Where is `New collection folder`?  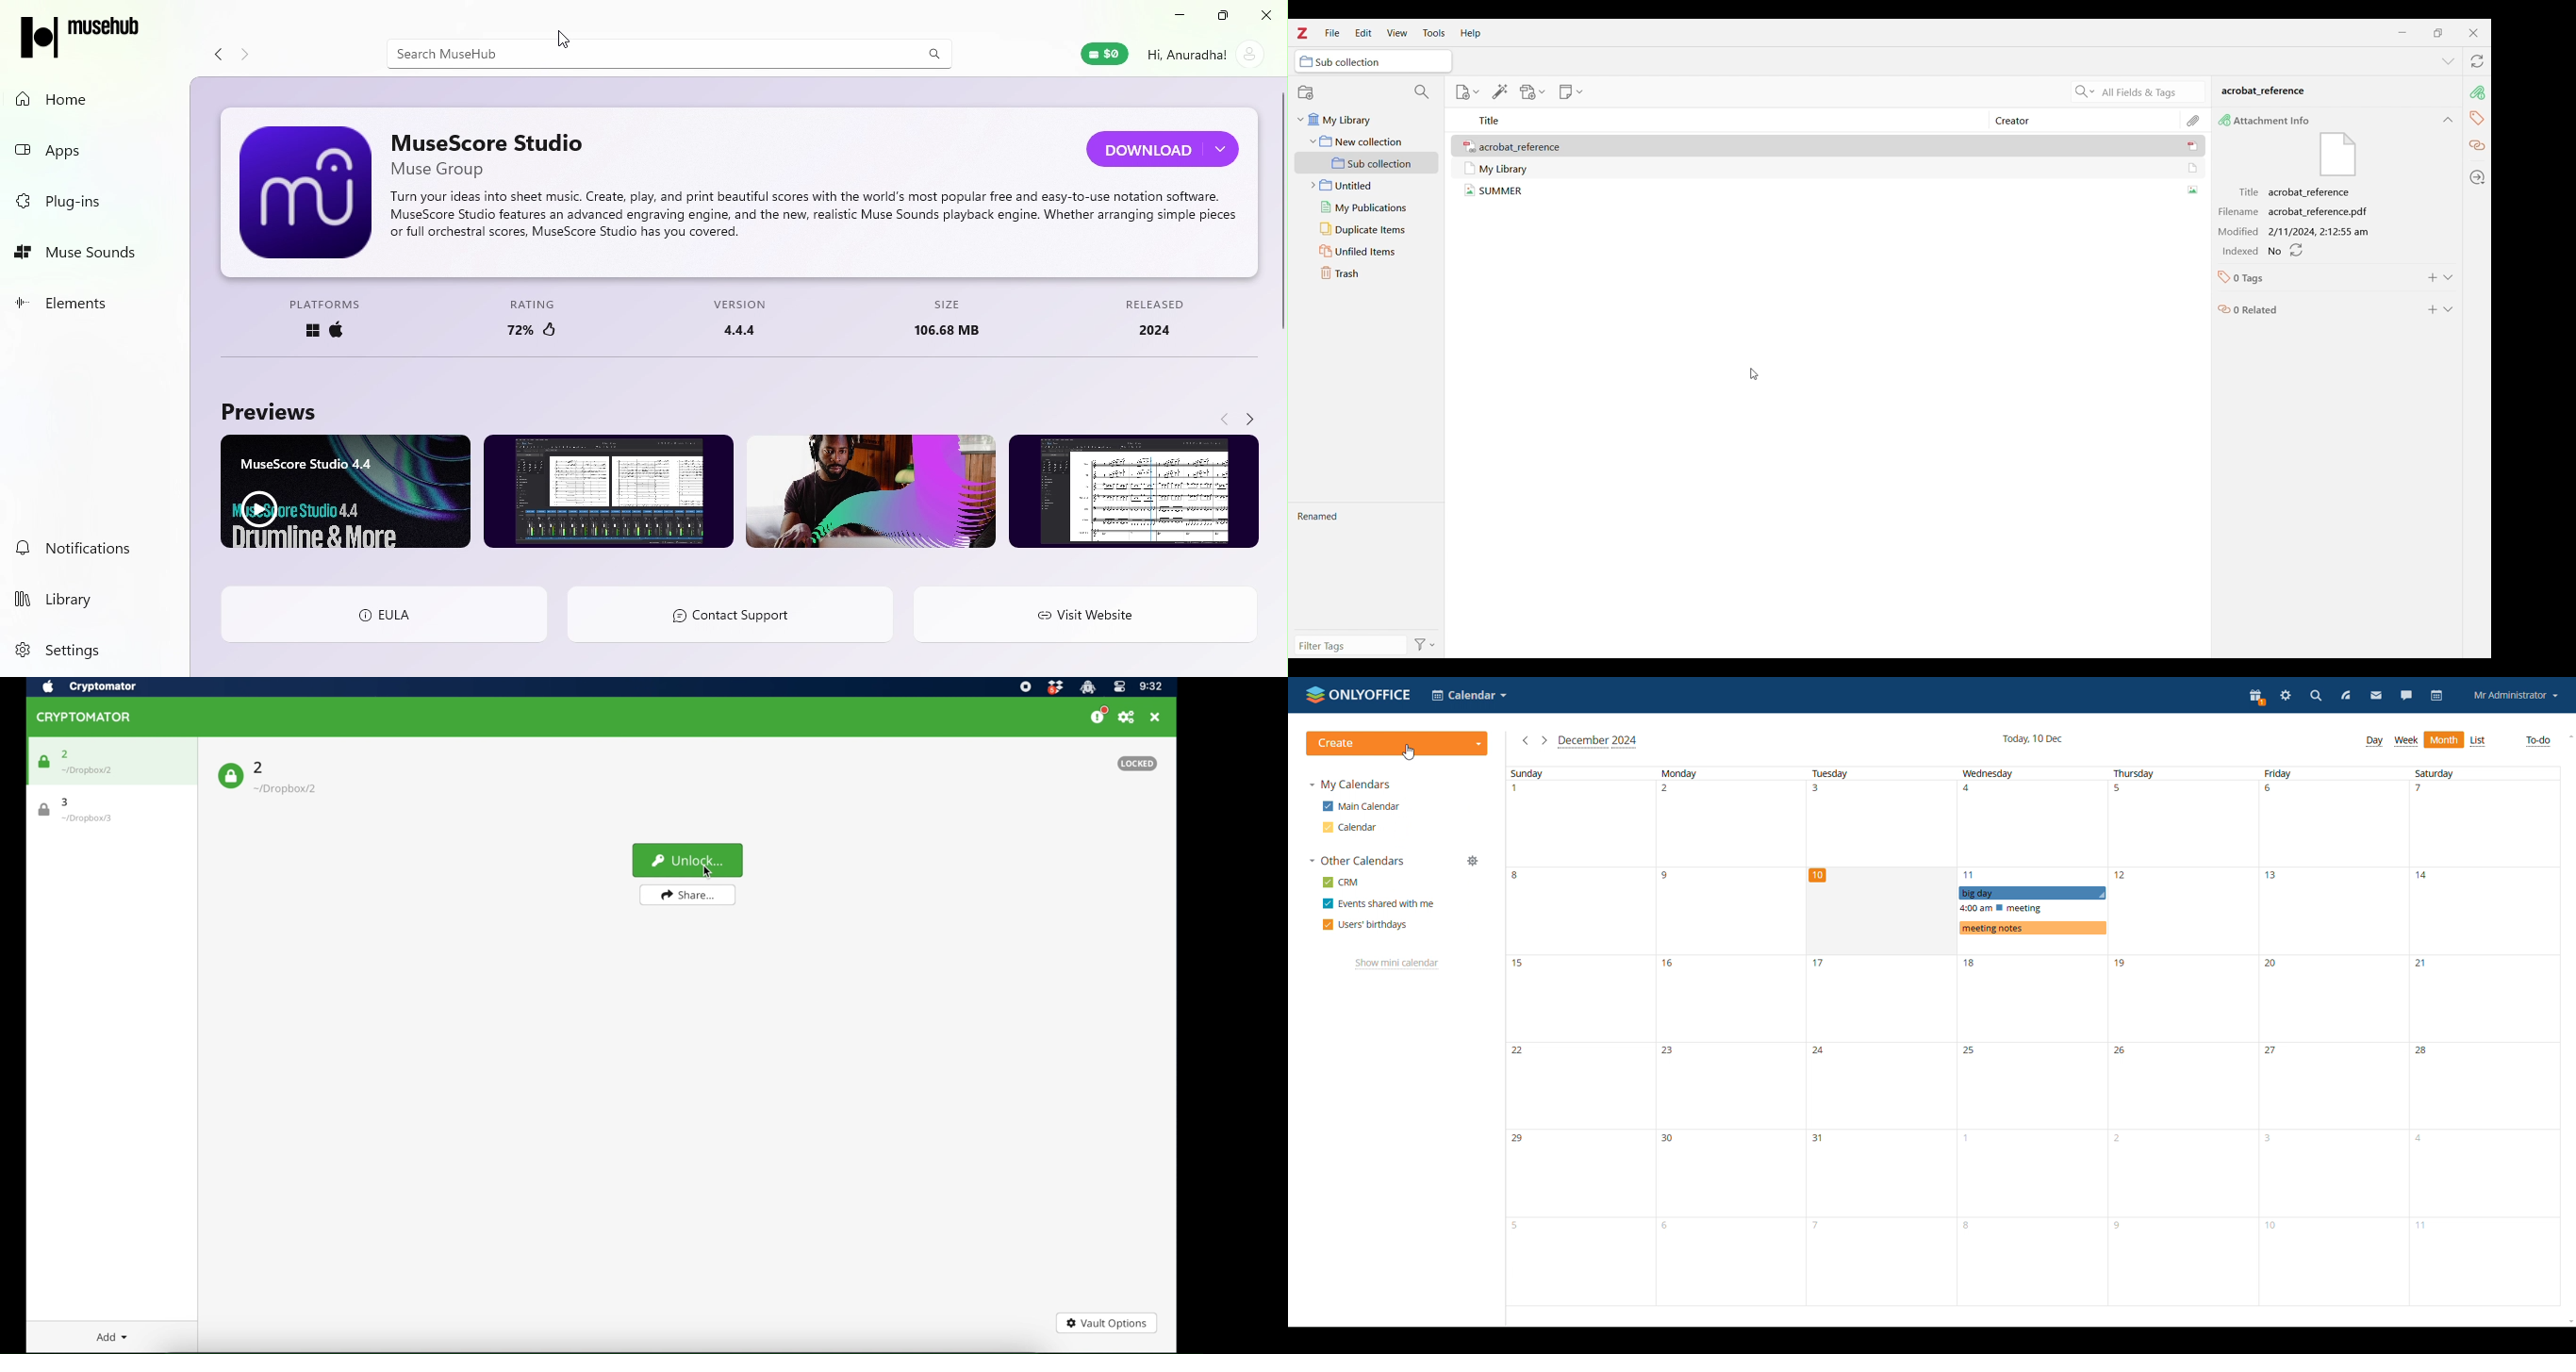 New collection folder is located at coordinates (1366, 141).